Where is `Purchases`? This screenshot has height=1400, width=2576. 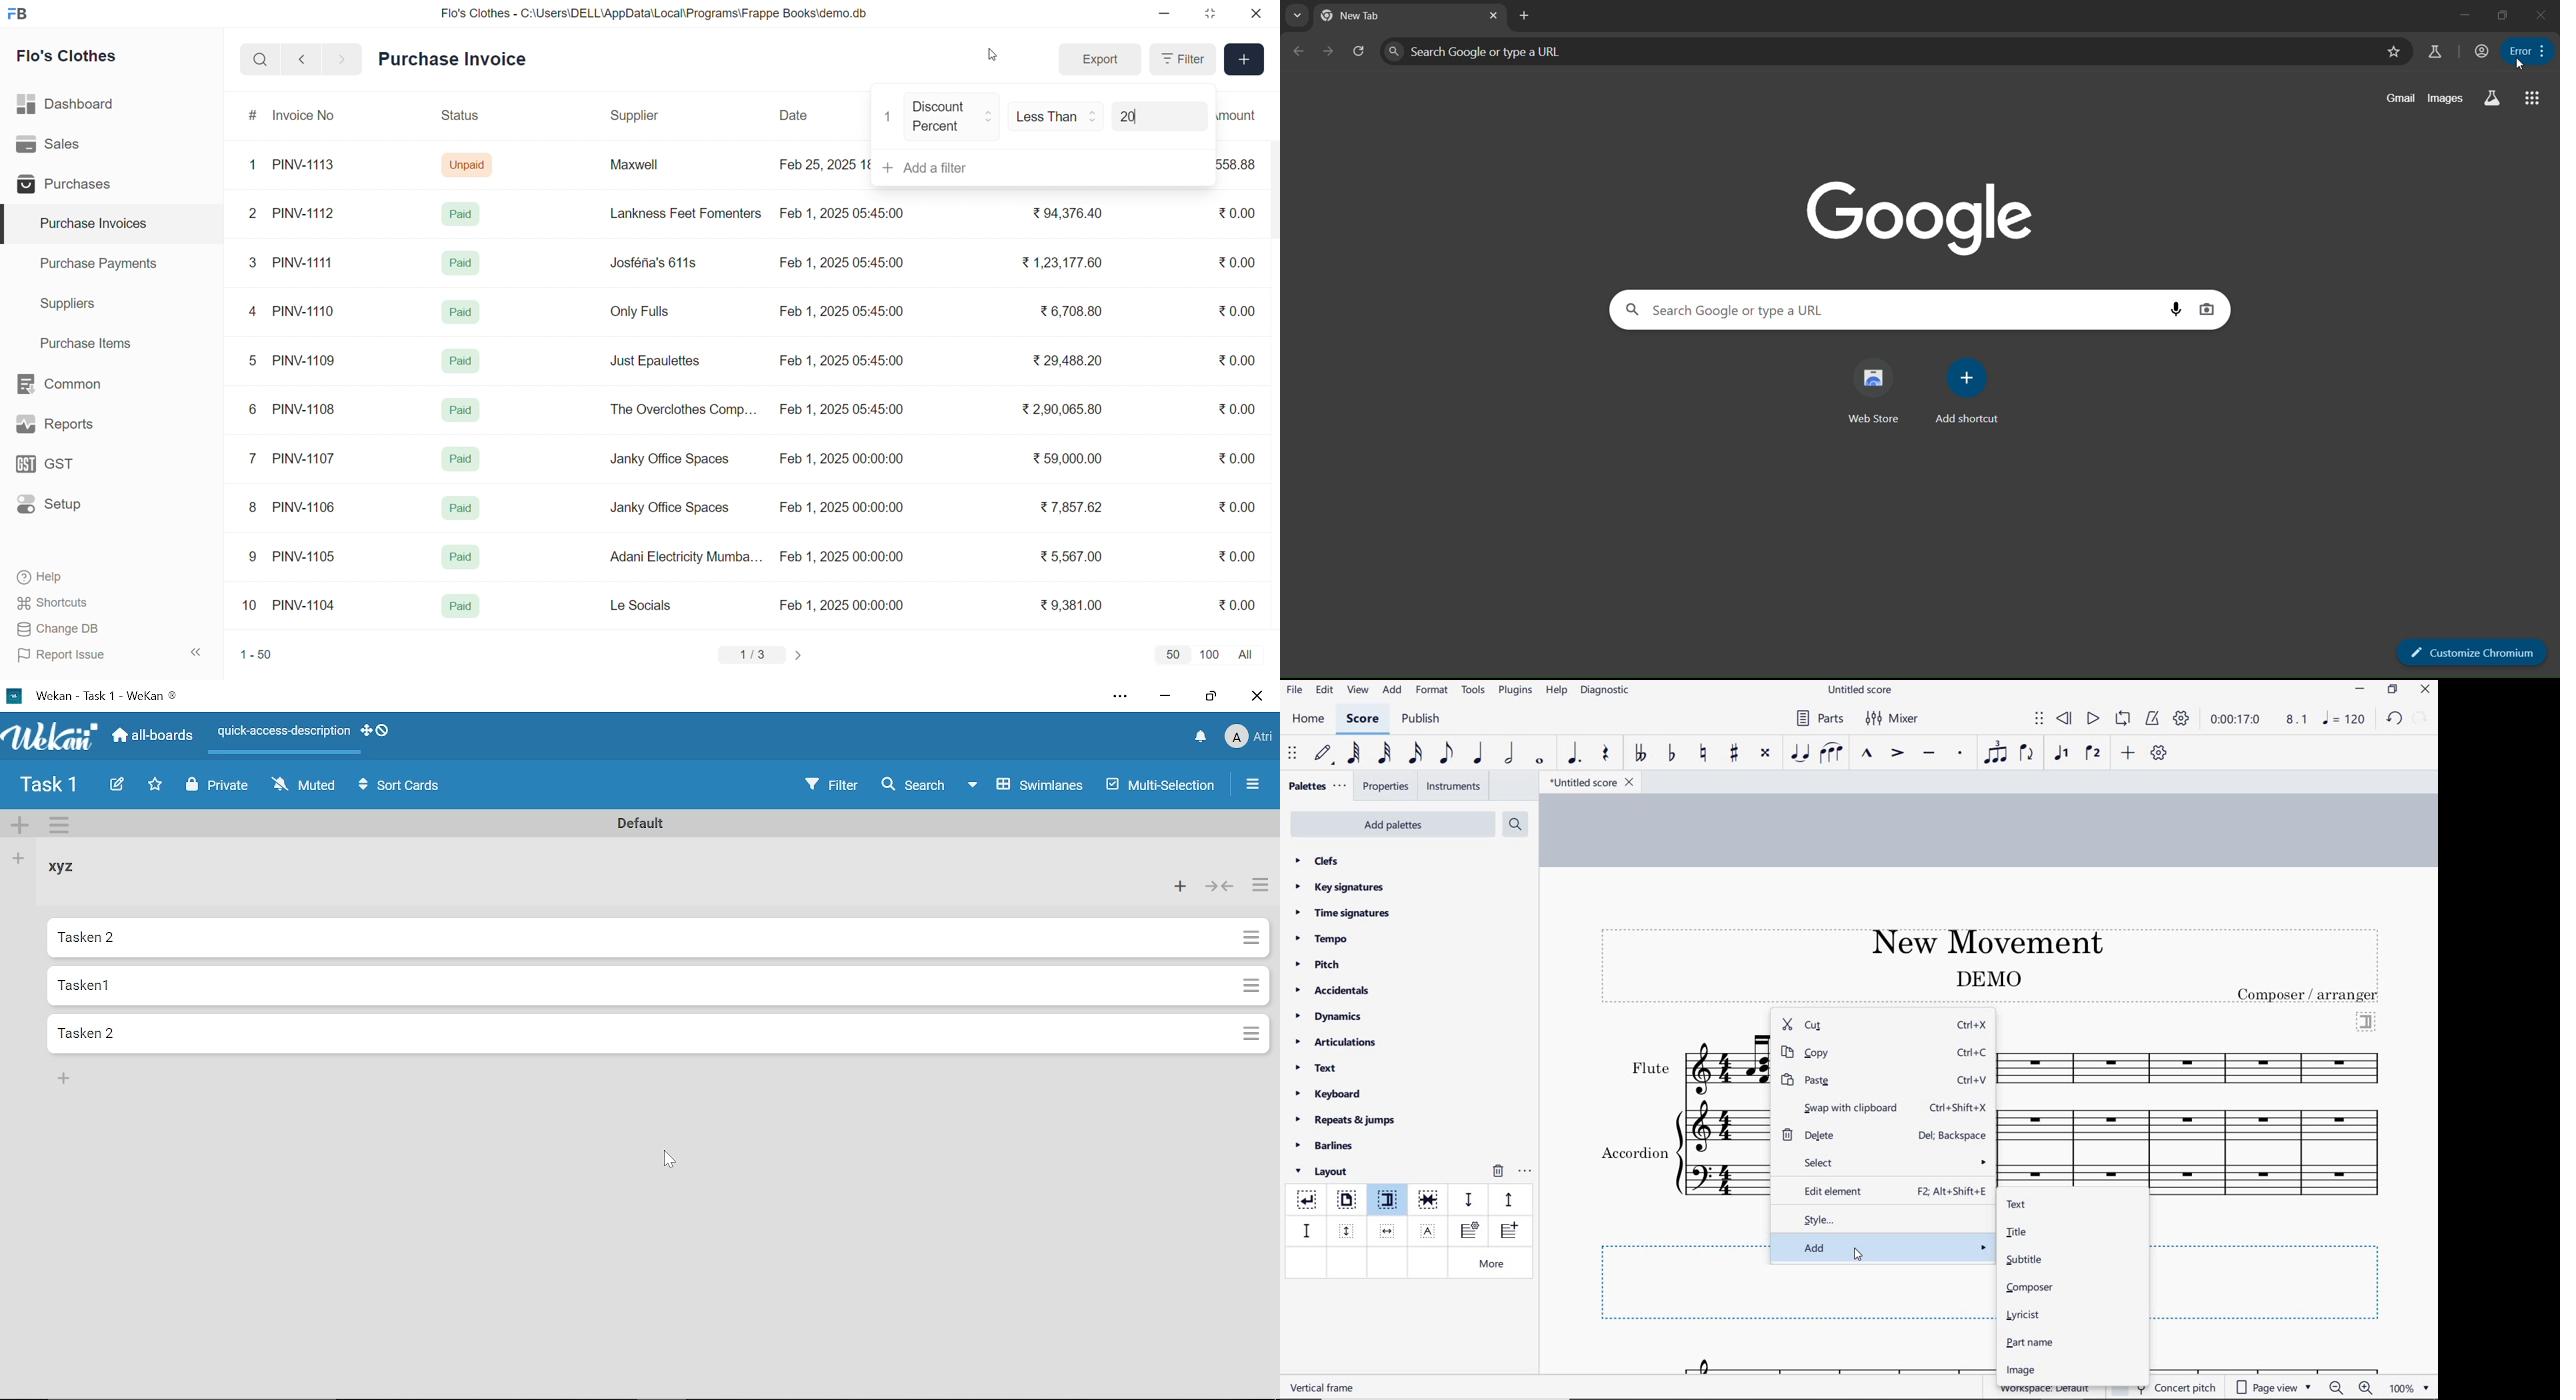
Purchases is located at coordinates (69, 186).